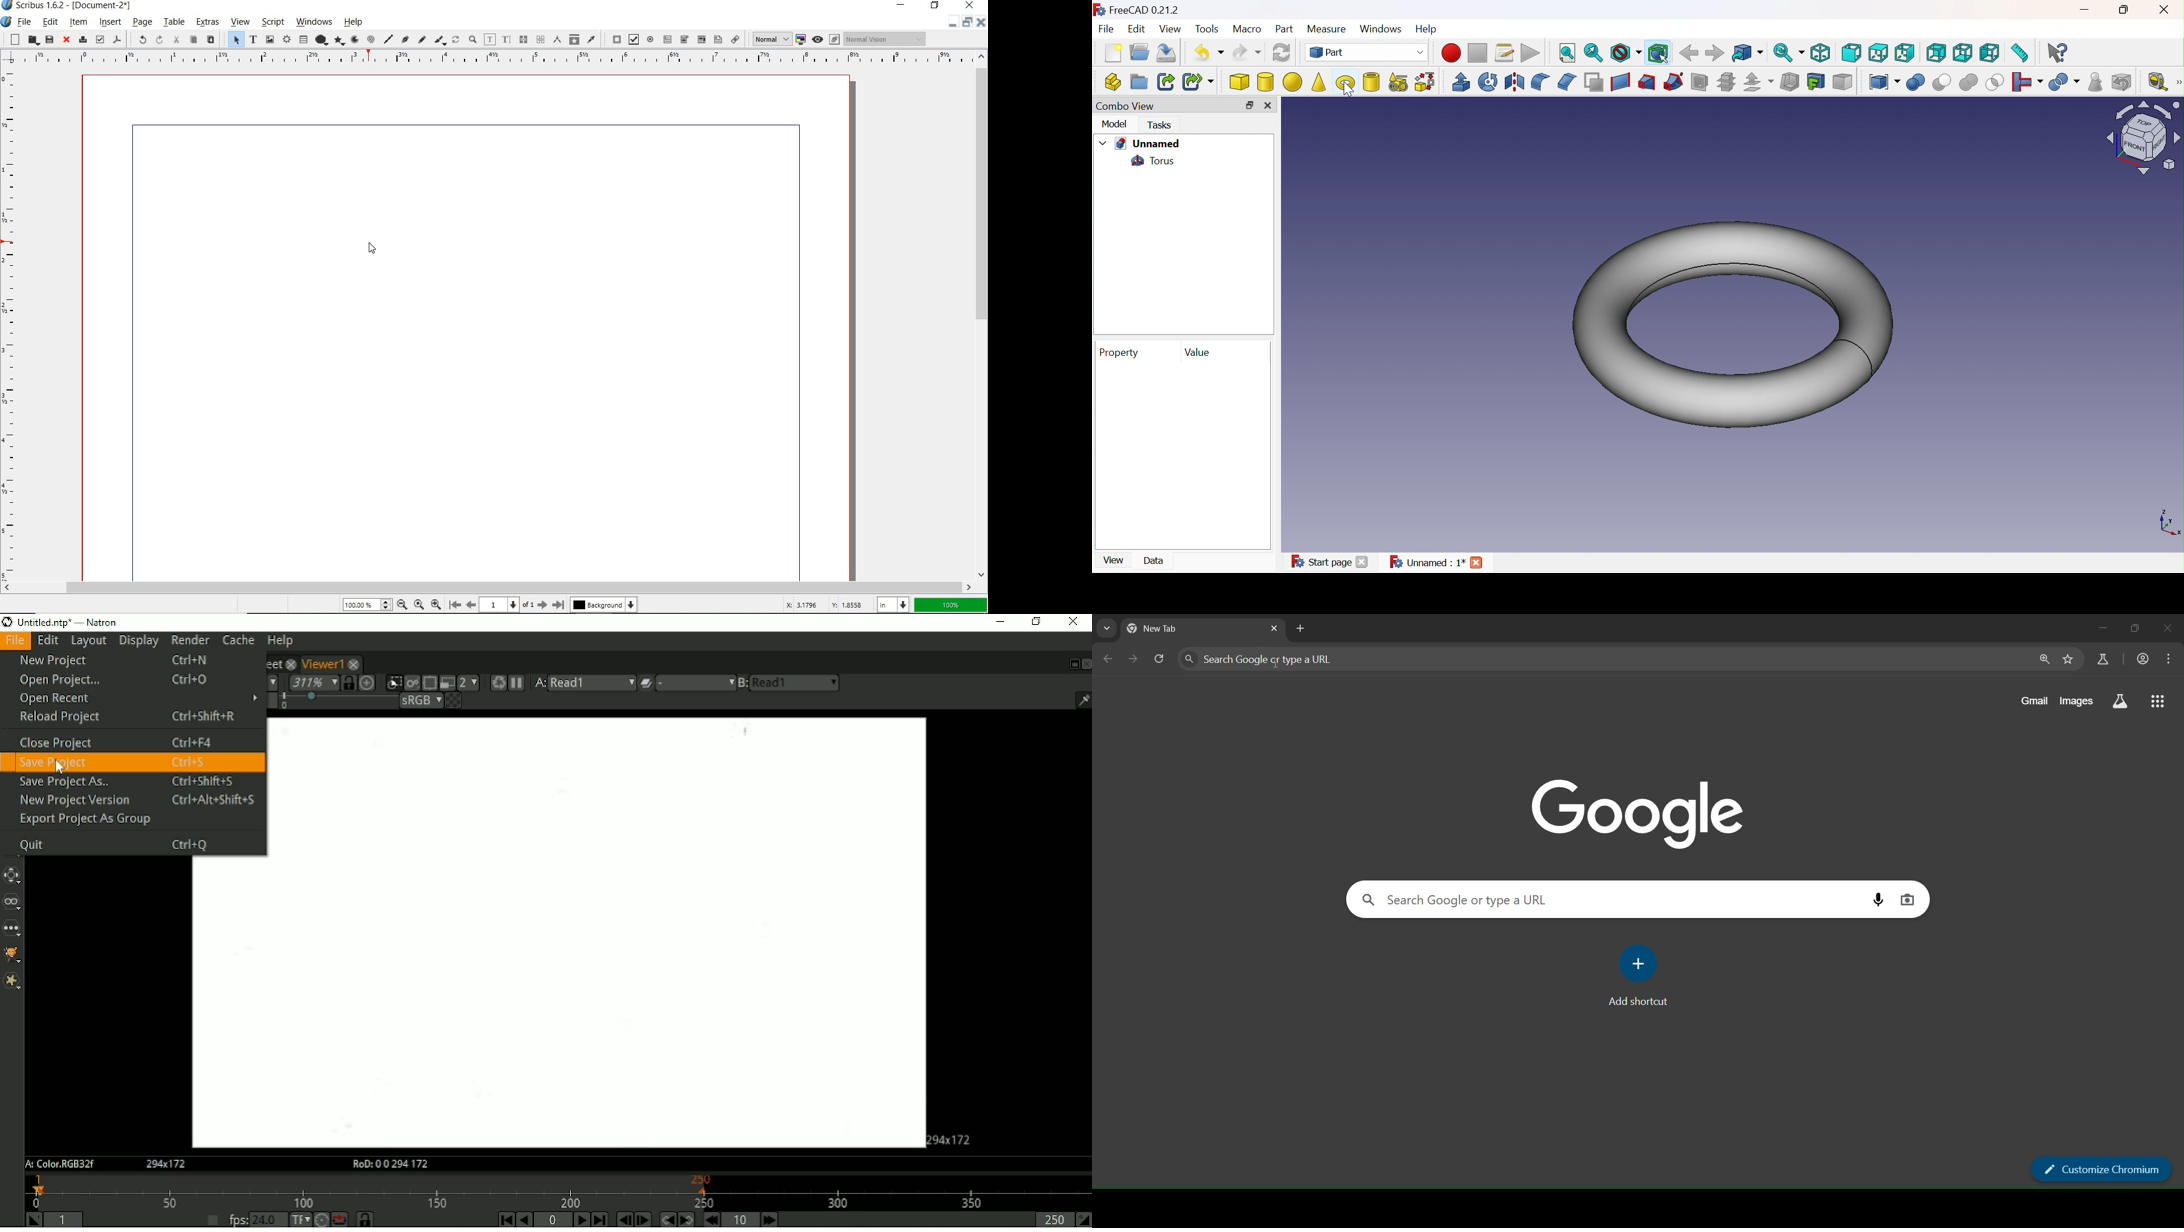 This screenshot has width=2184, height=1232. Describe the element at coordinates (718, 40) in the screenshot. I see `pdf list box` at that location.